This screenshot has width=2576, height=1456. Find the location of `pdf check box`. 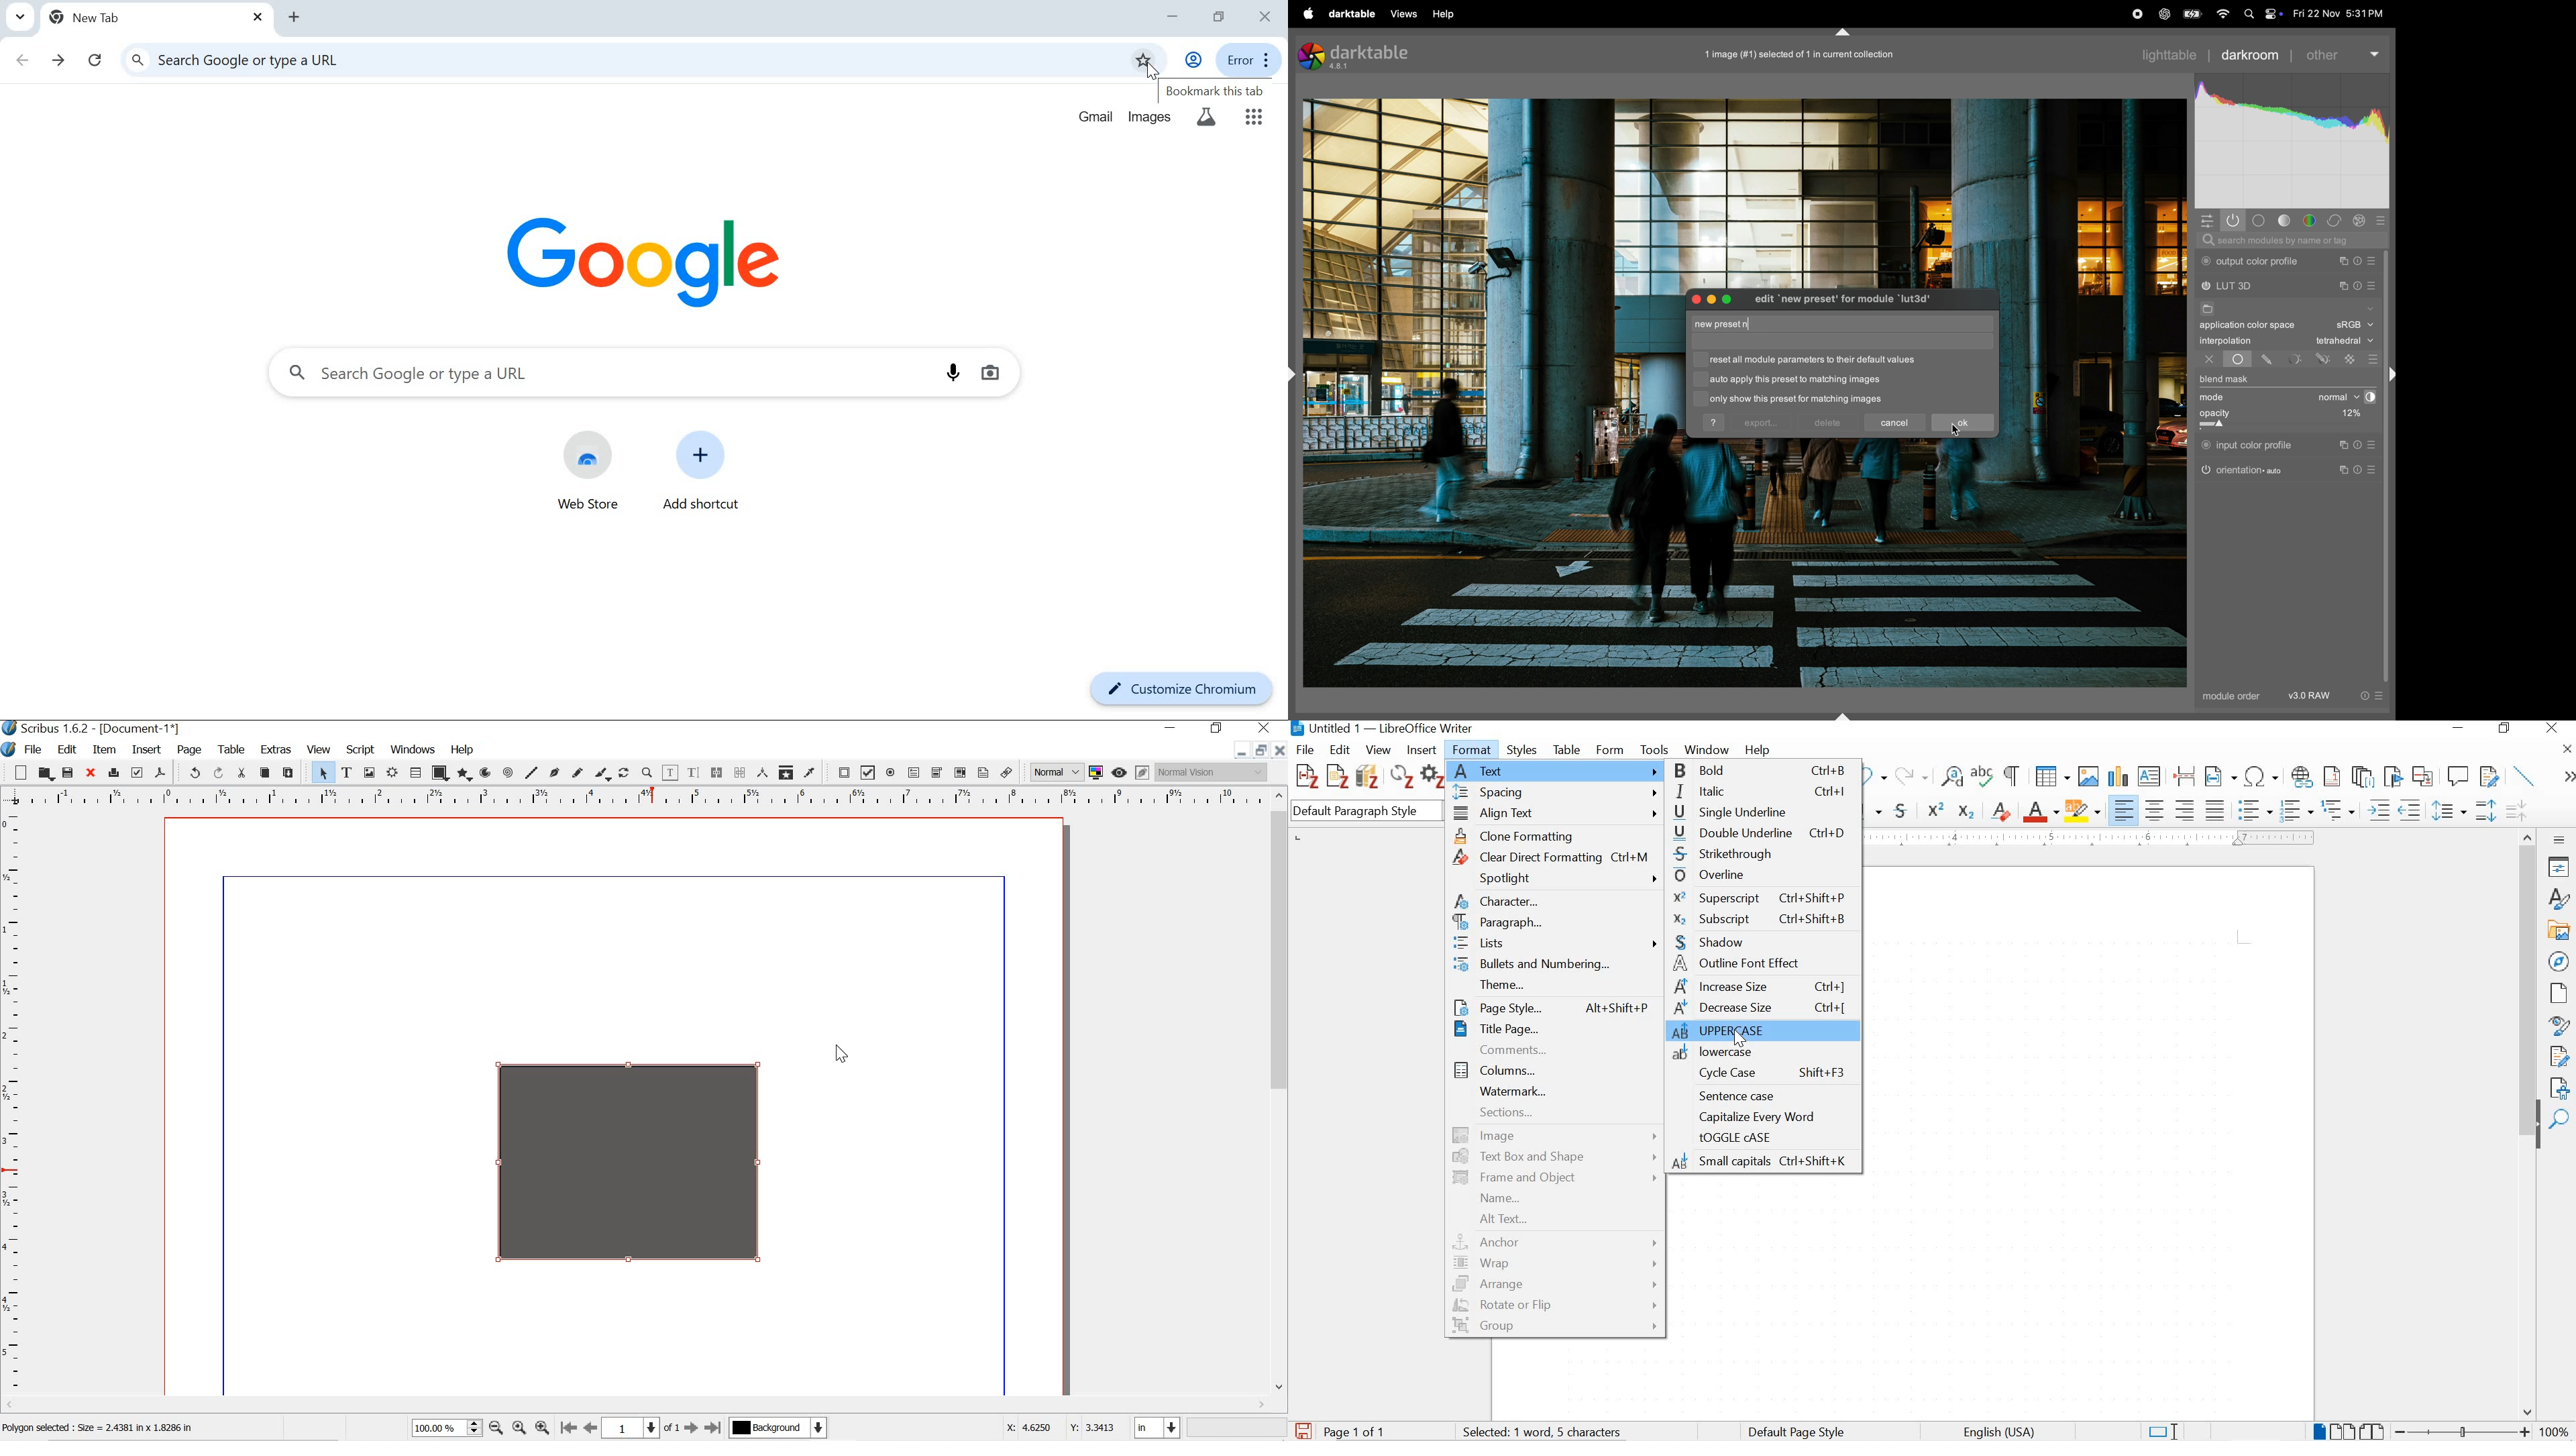

pdf check box is located at coordinates (869, 771).